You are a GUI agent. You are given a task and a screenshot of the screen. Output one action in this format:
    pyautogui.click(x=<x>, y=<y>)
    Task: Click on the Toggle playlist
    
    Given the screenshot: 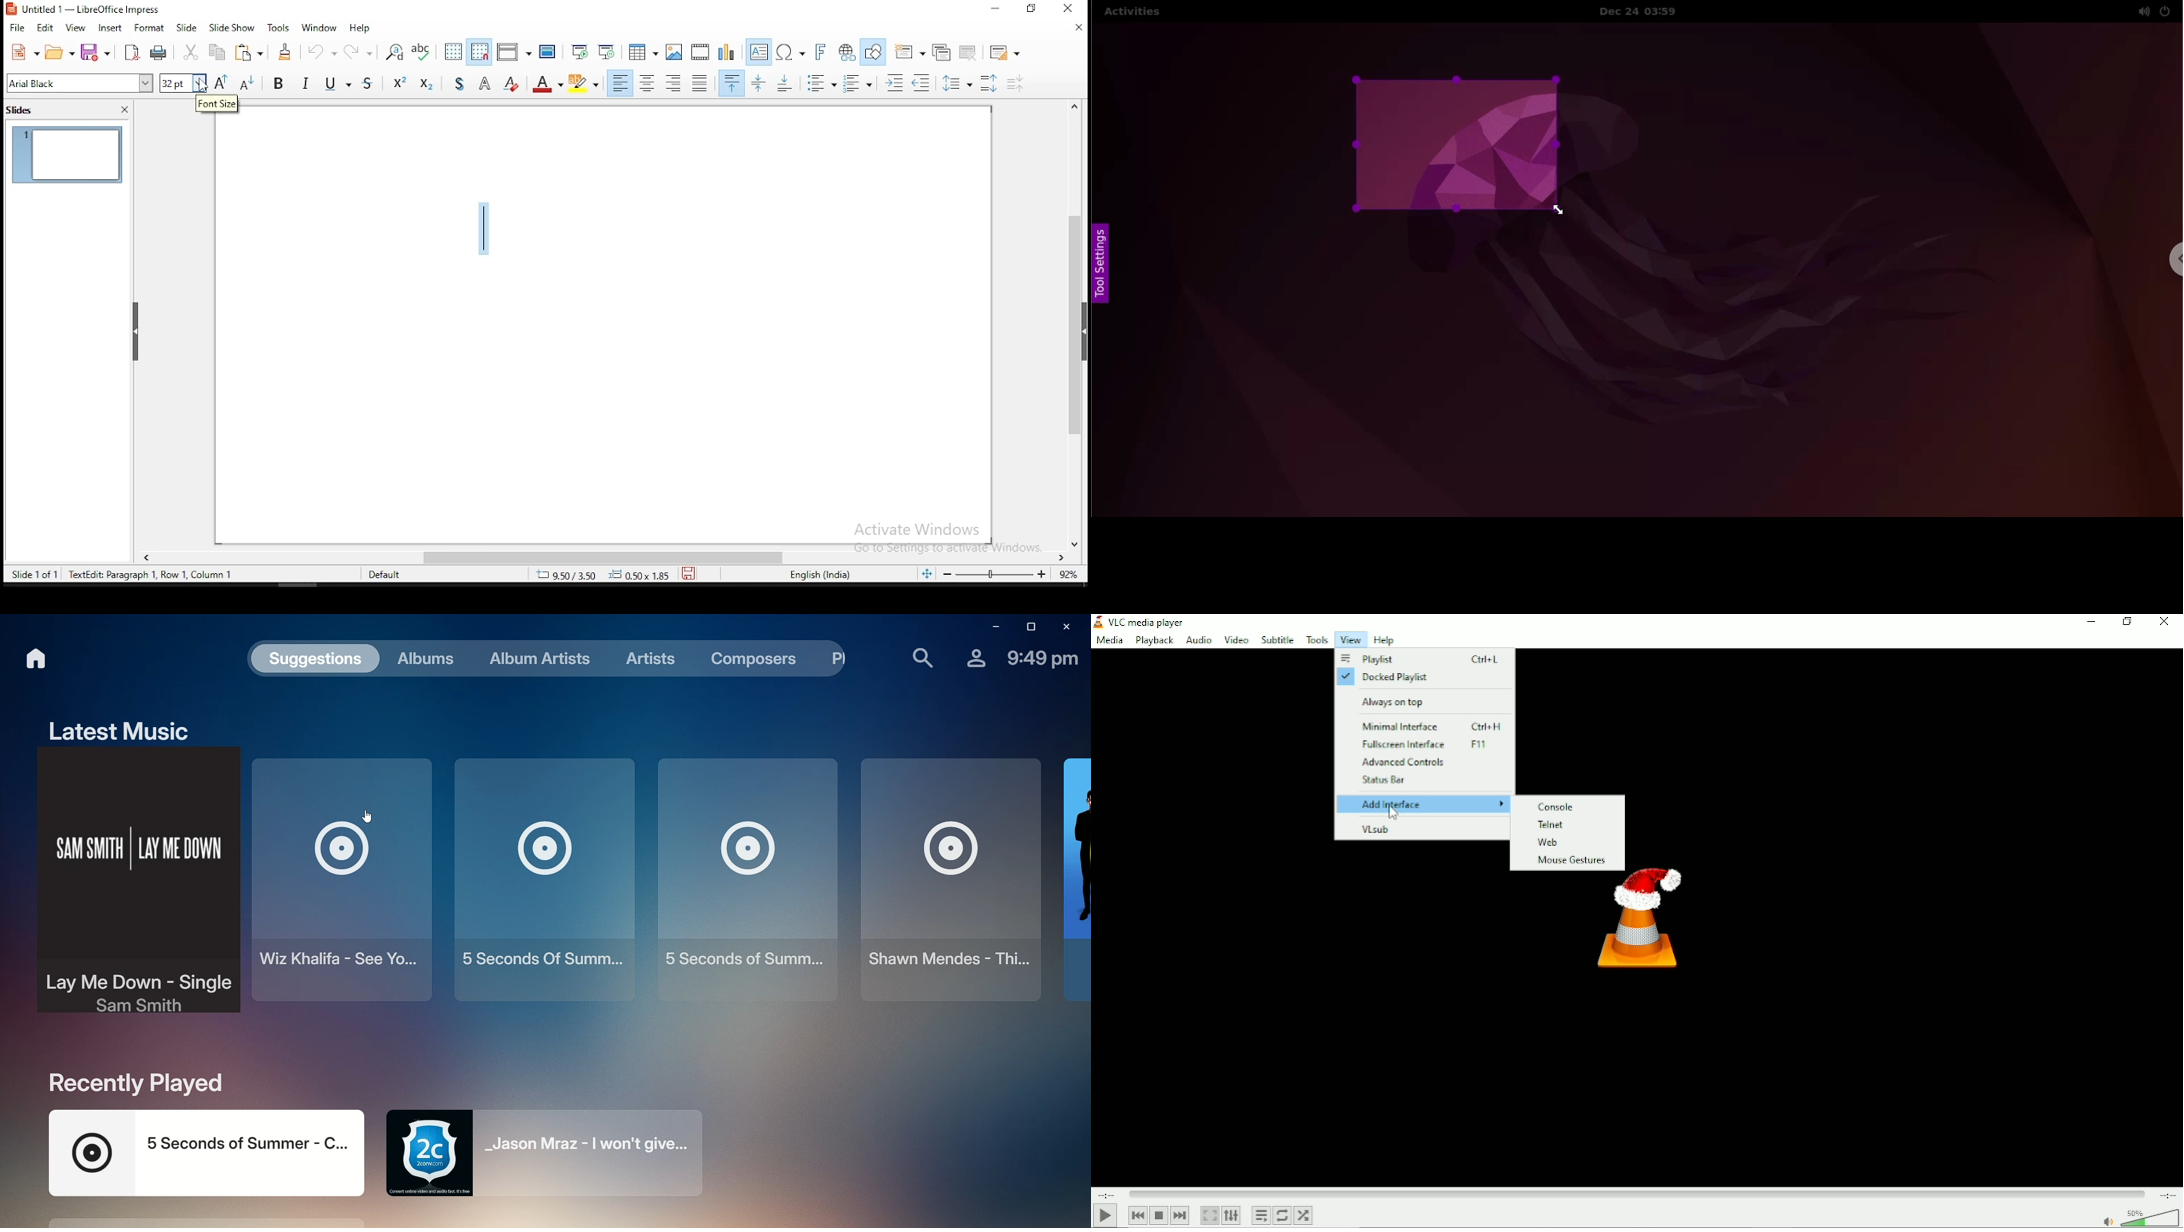 What is the action you would take?
    pyautogui.click(x=1260, y=1215)
    